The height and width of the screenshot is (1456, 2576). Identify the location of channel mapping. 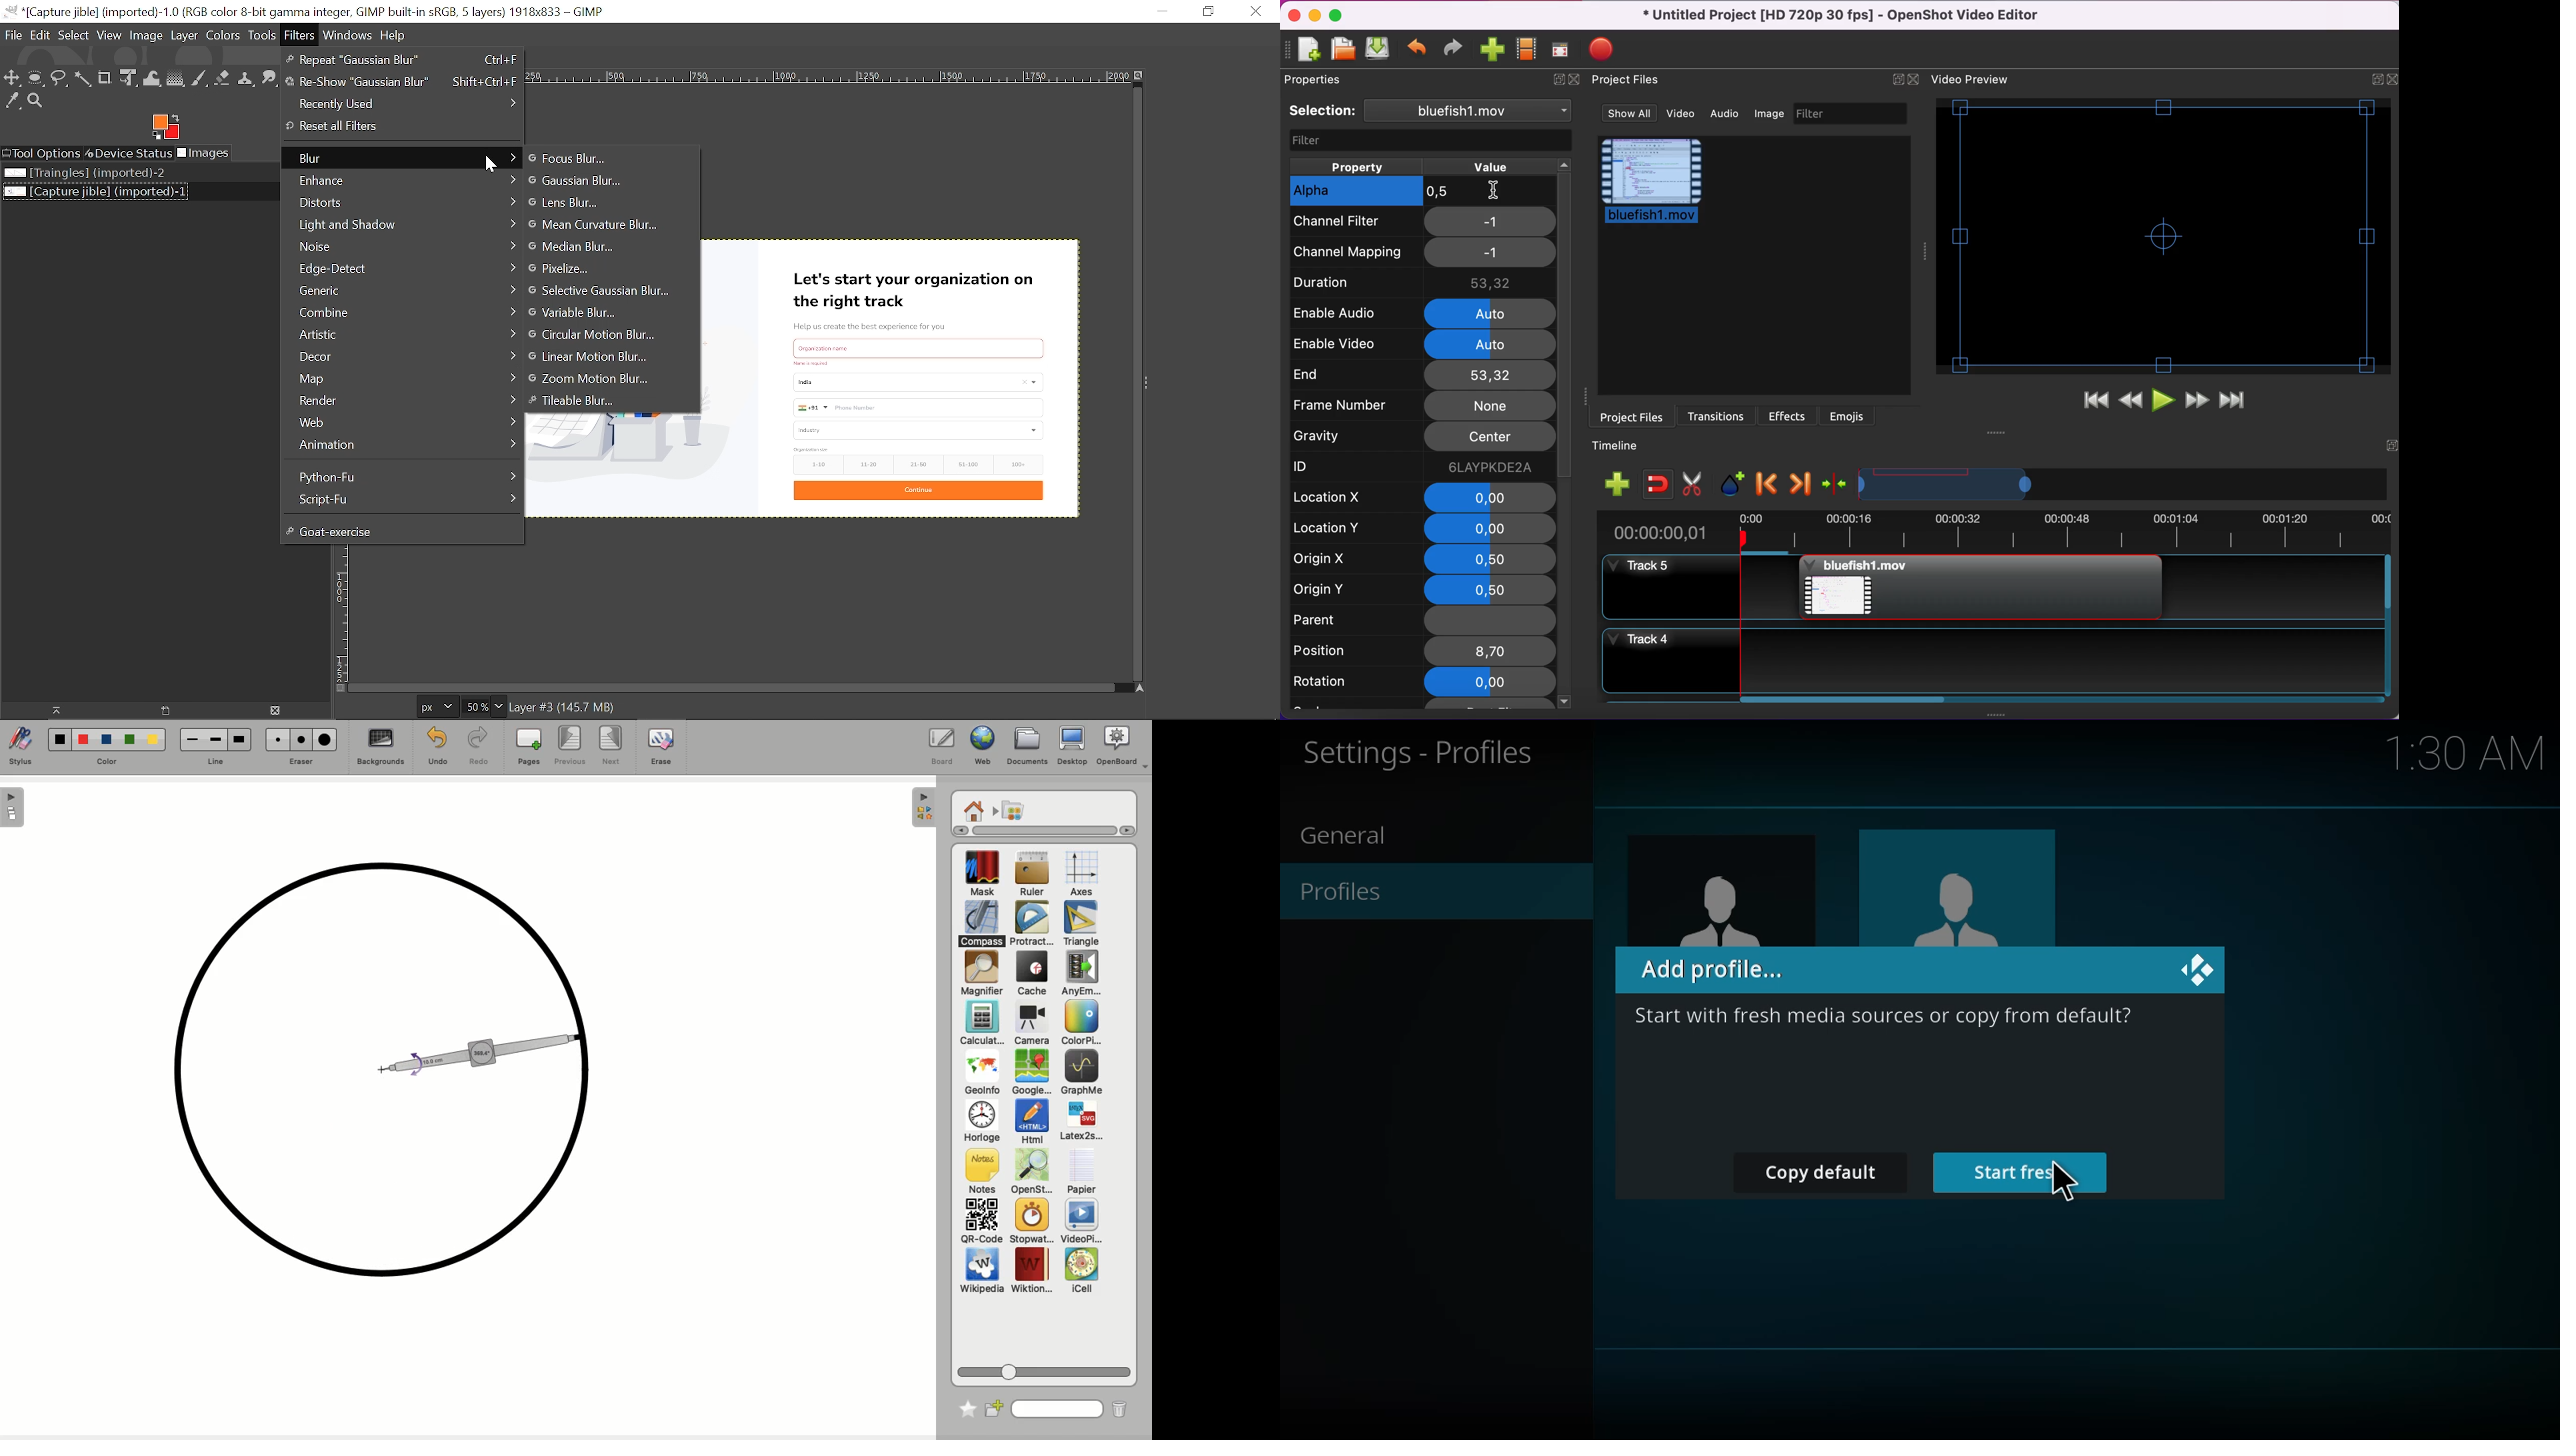
(1356, 252).